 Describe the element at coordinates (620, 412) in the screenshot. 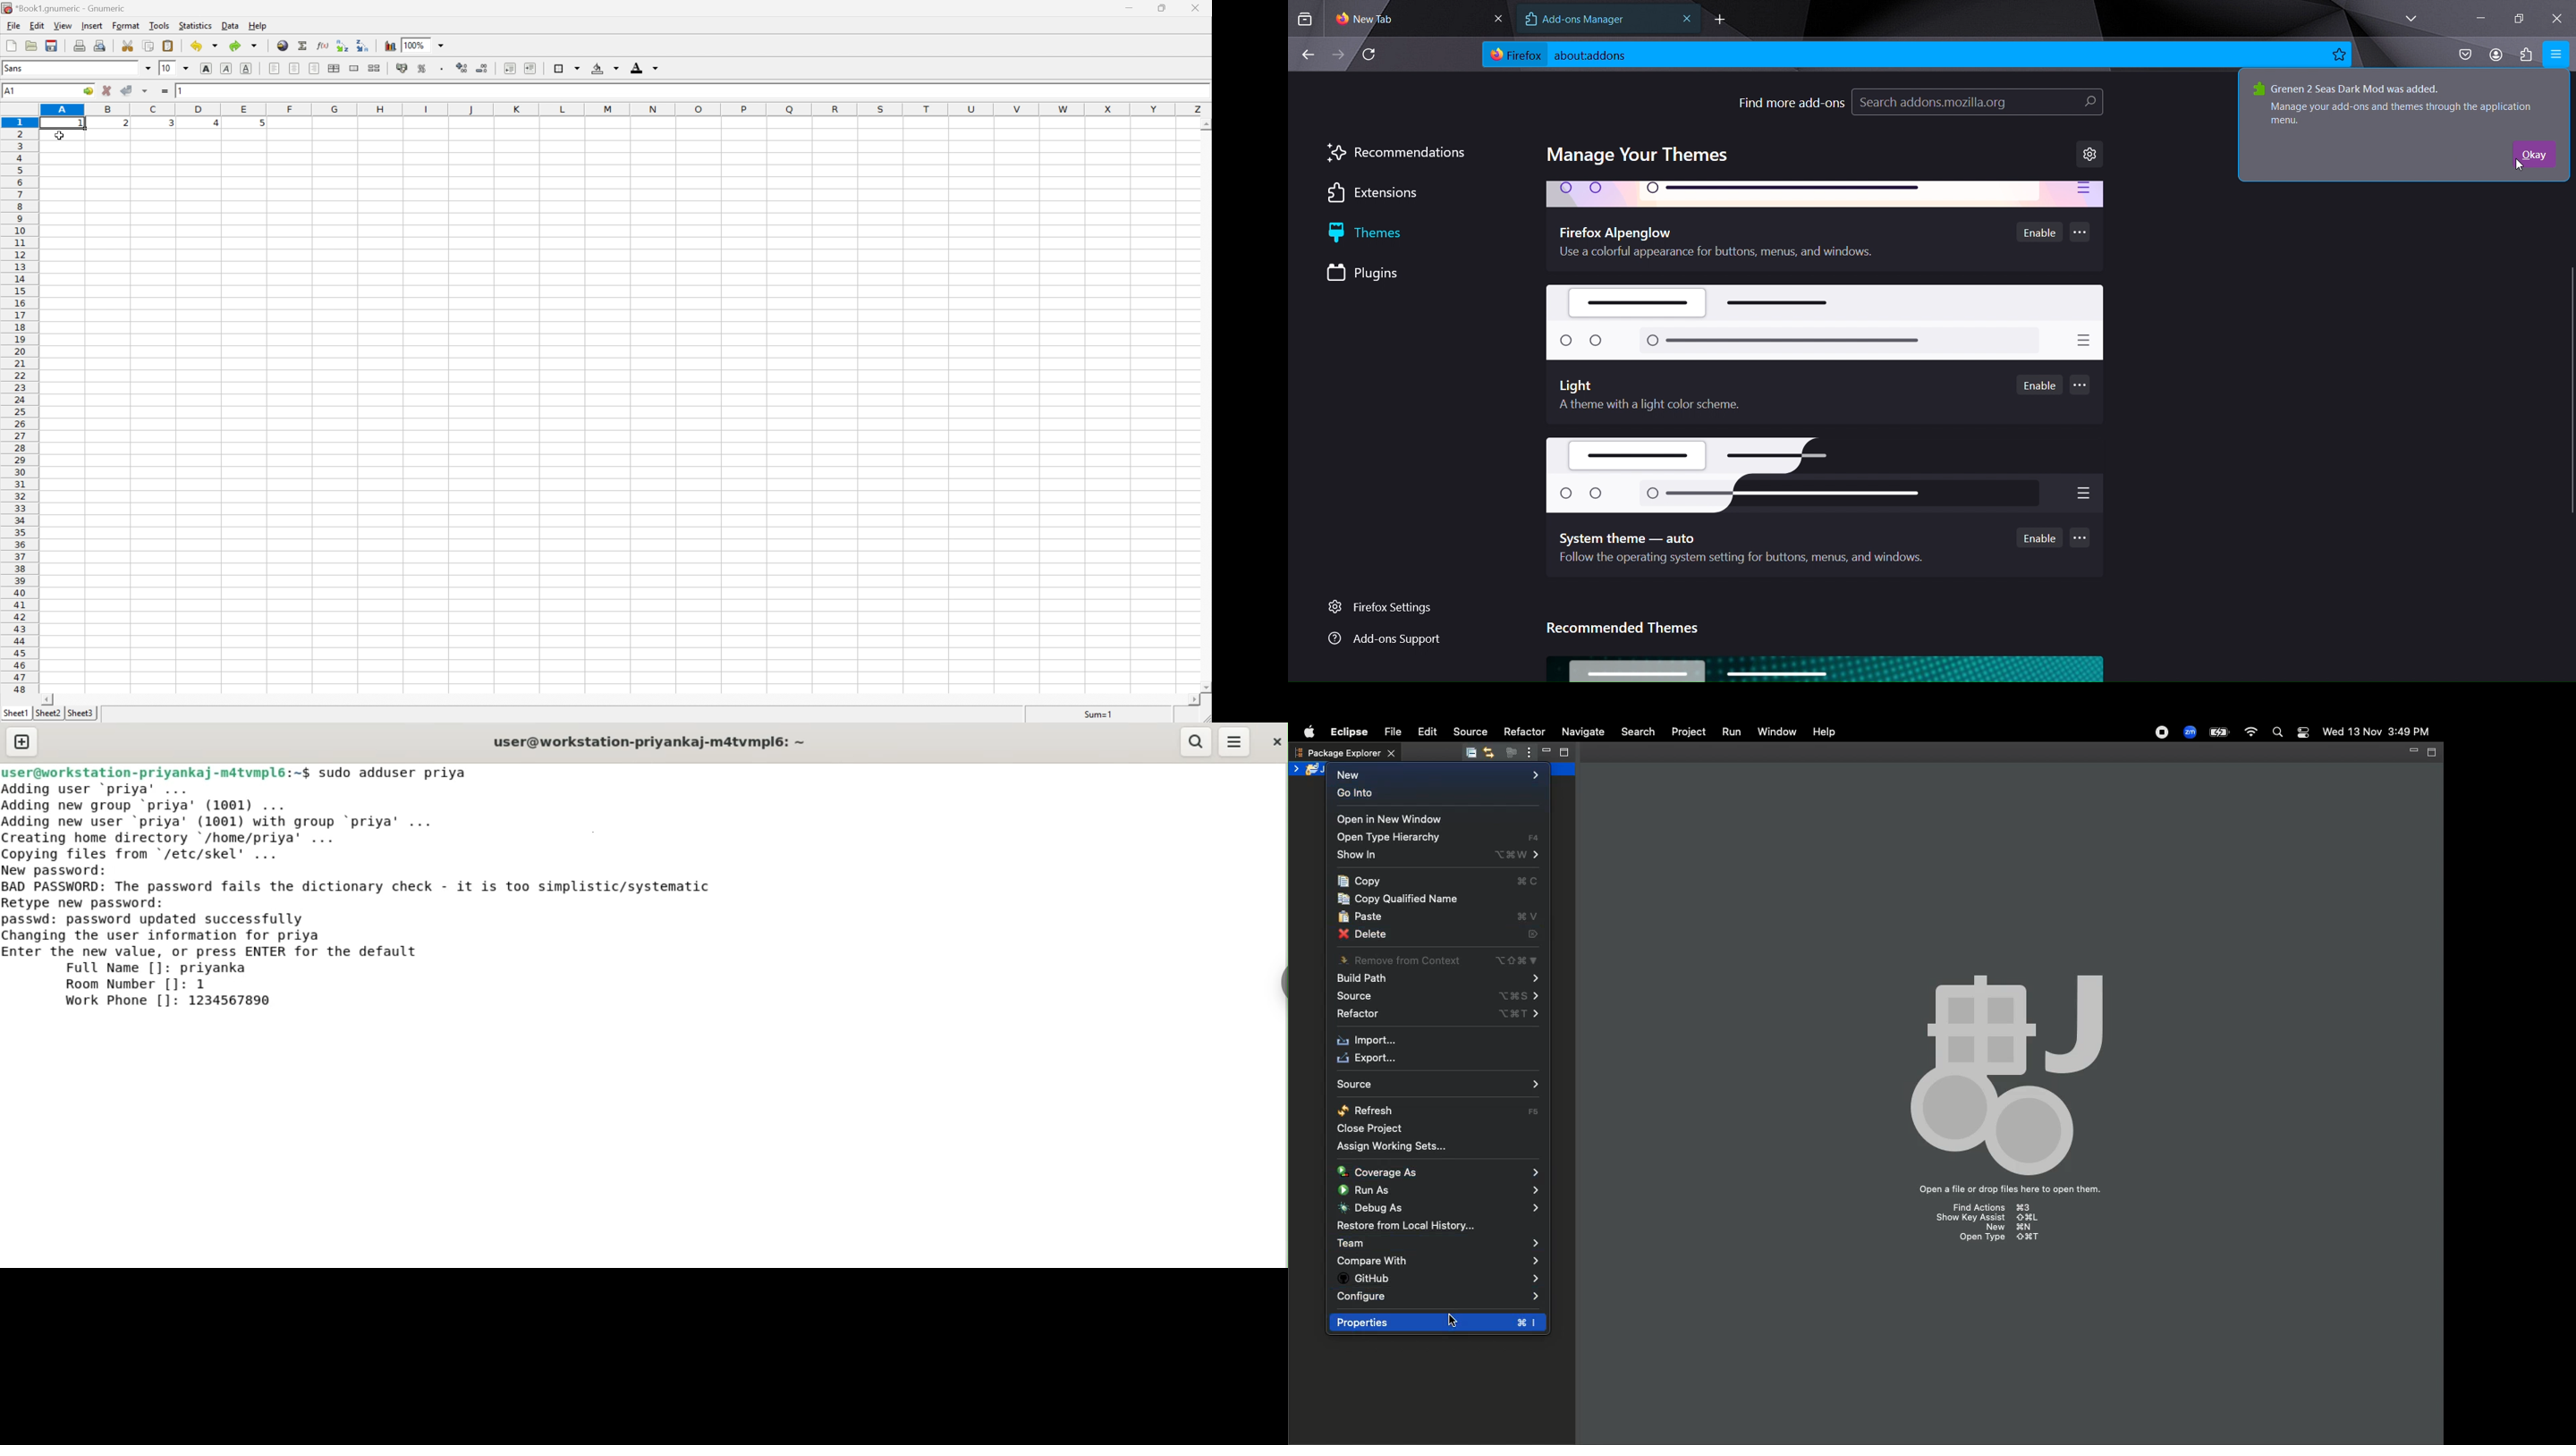

I see `input cells` at that location.